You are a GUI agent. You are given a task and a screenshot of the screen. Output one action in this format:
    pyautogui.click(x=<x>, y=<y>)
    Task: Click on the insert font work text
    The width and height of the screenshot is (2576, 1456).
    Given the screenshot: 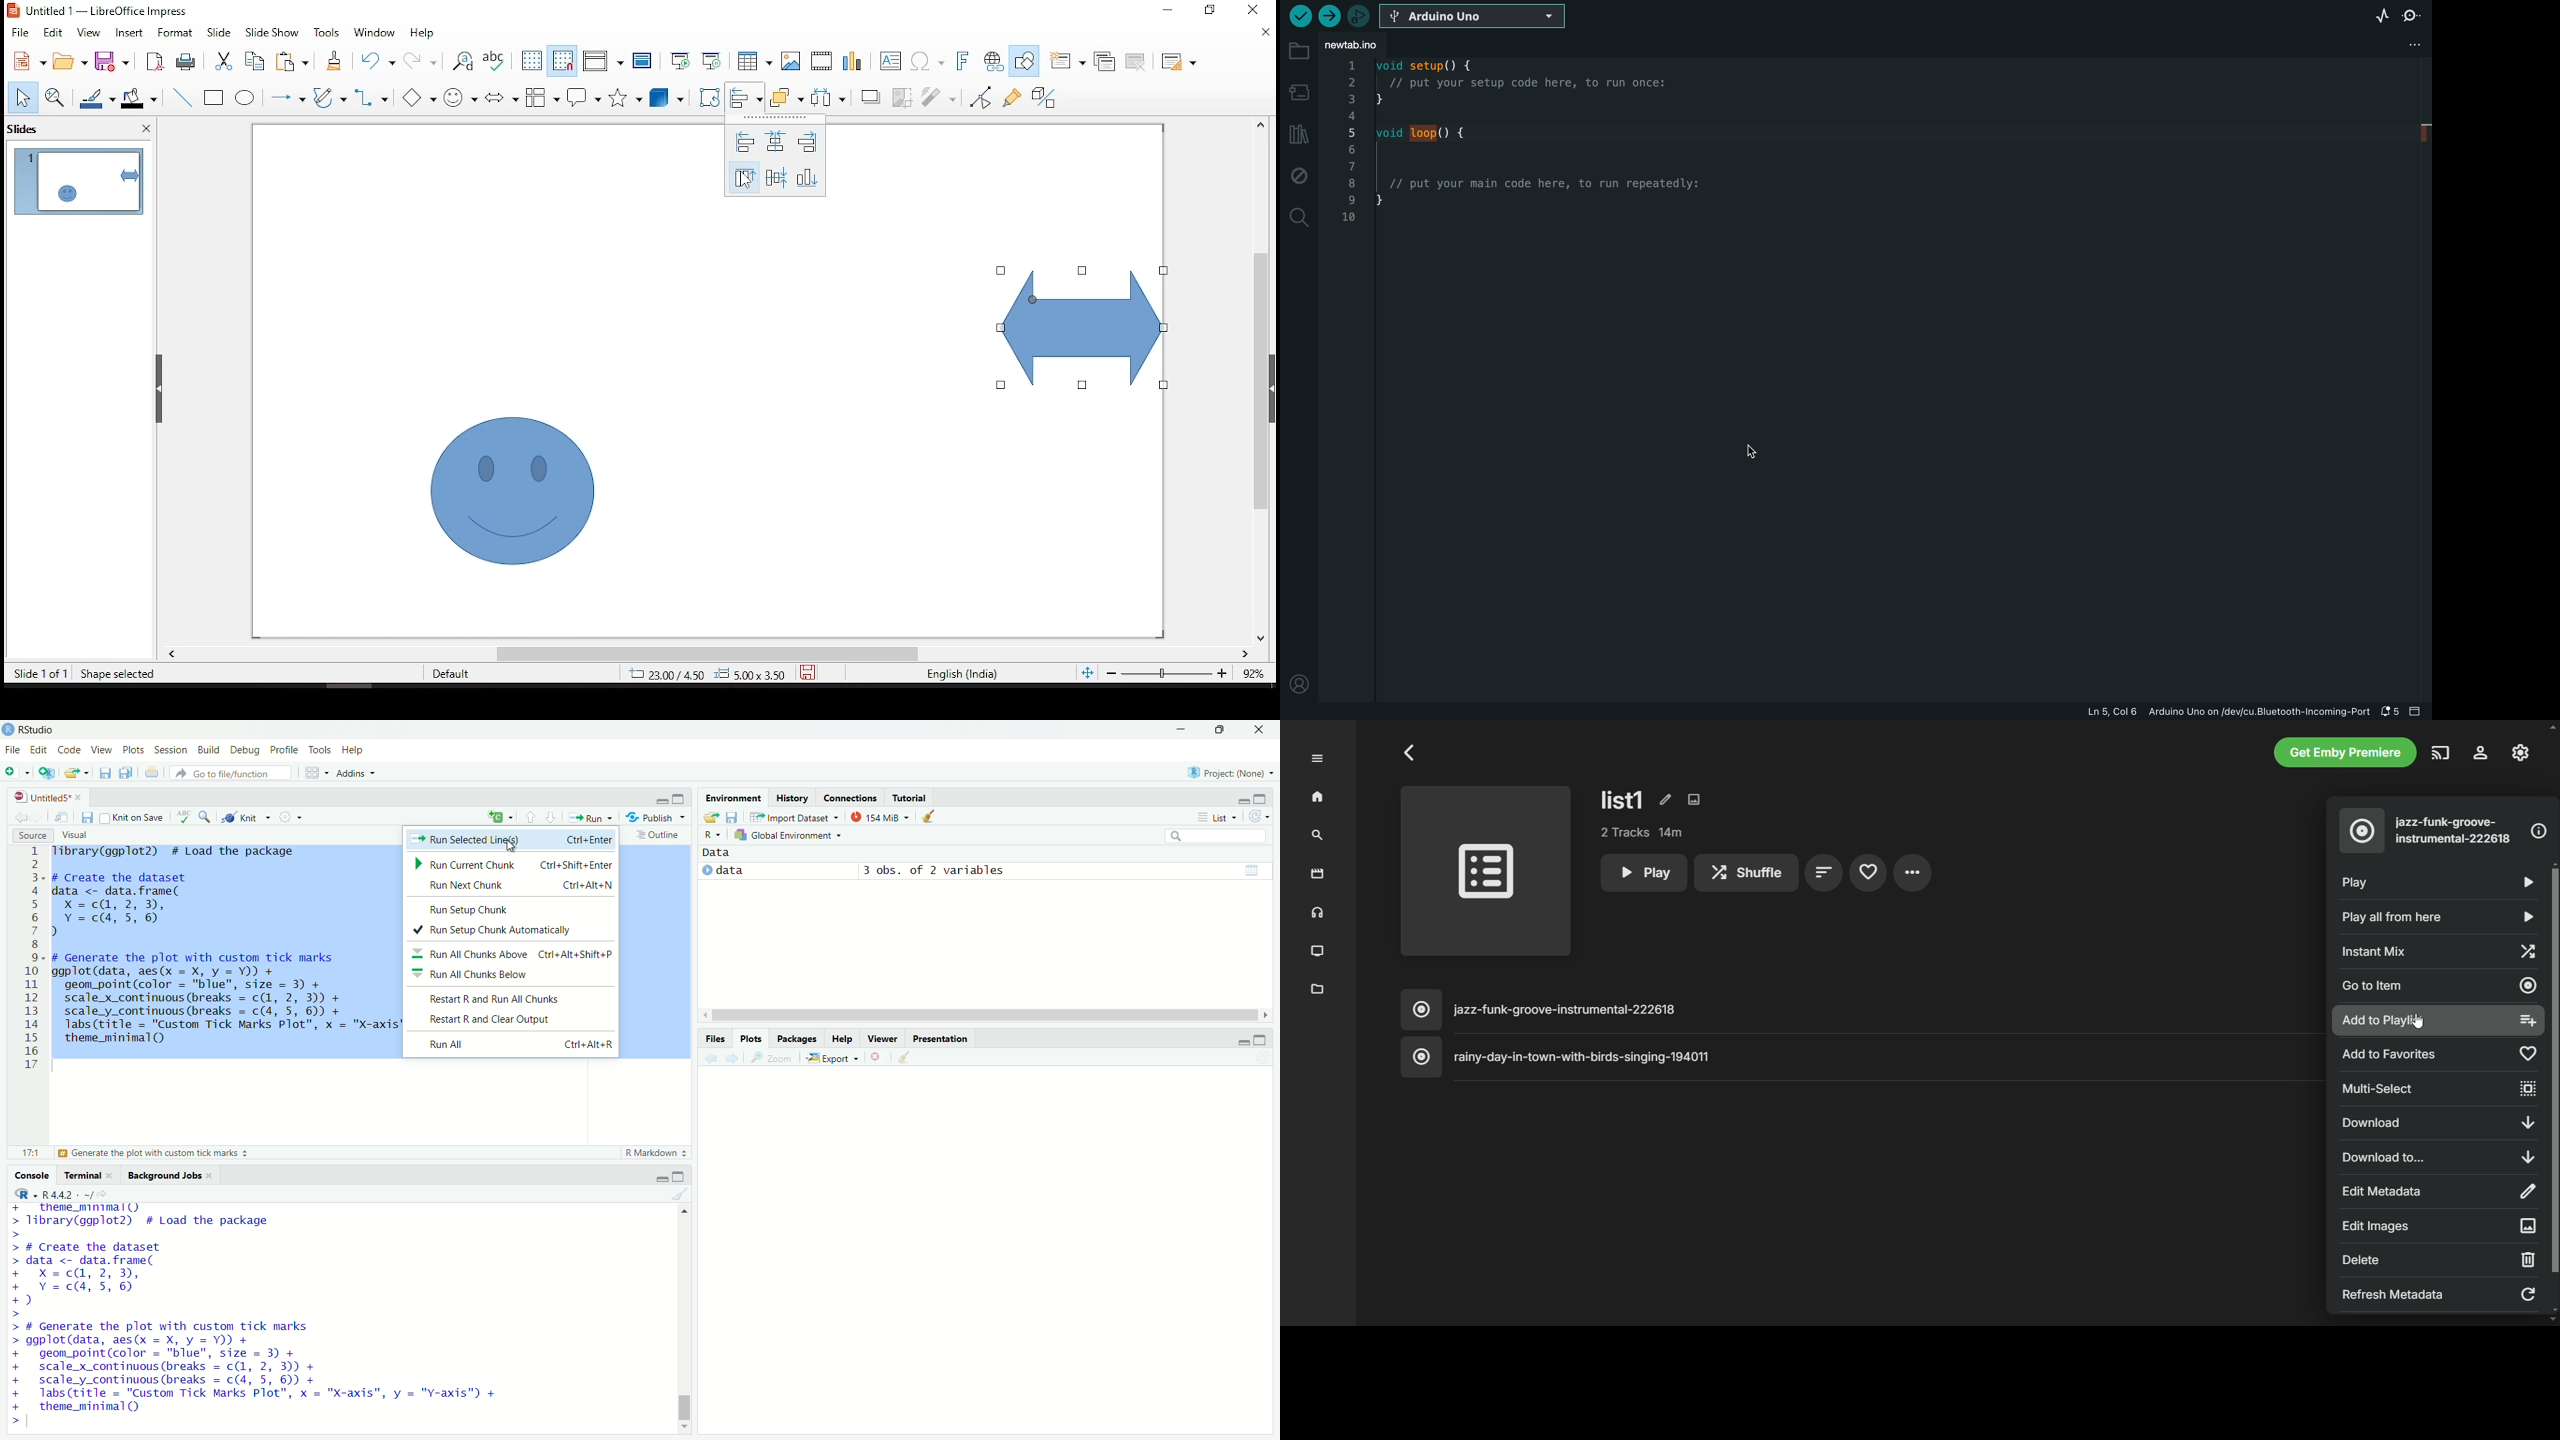 What is the action you would take?
    pyautogui.click(x=963, y=60)
    